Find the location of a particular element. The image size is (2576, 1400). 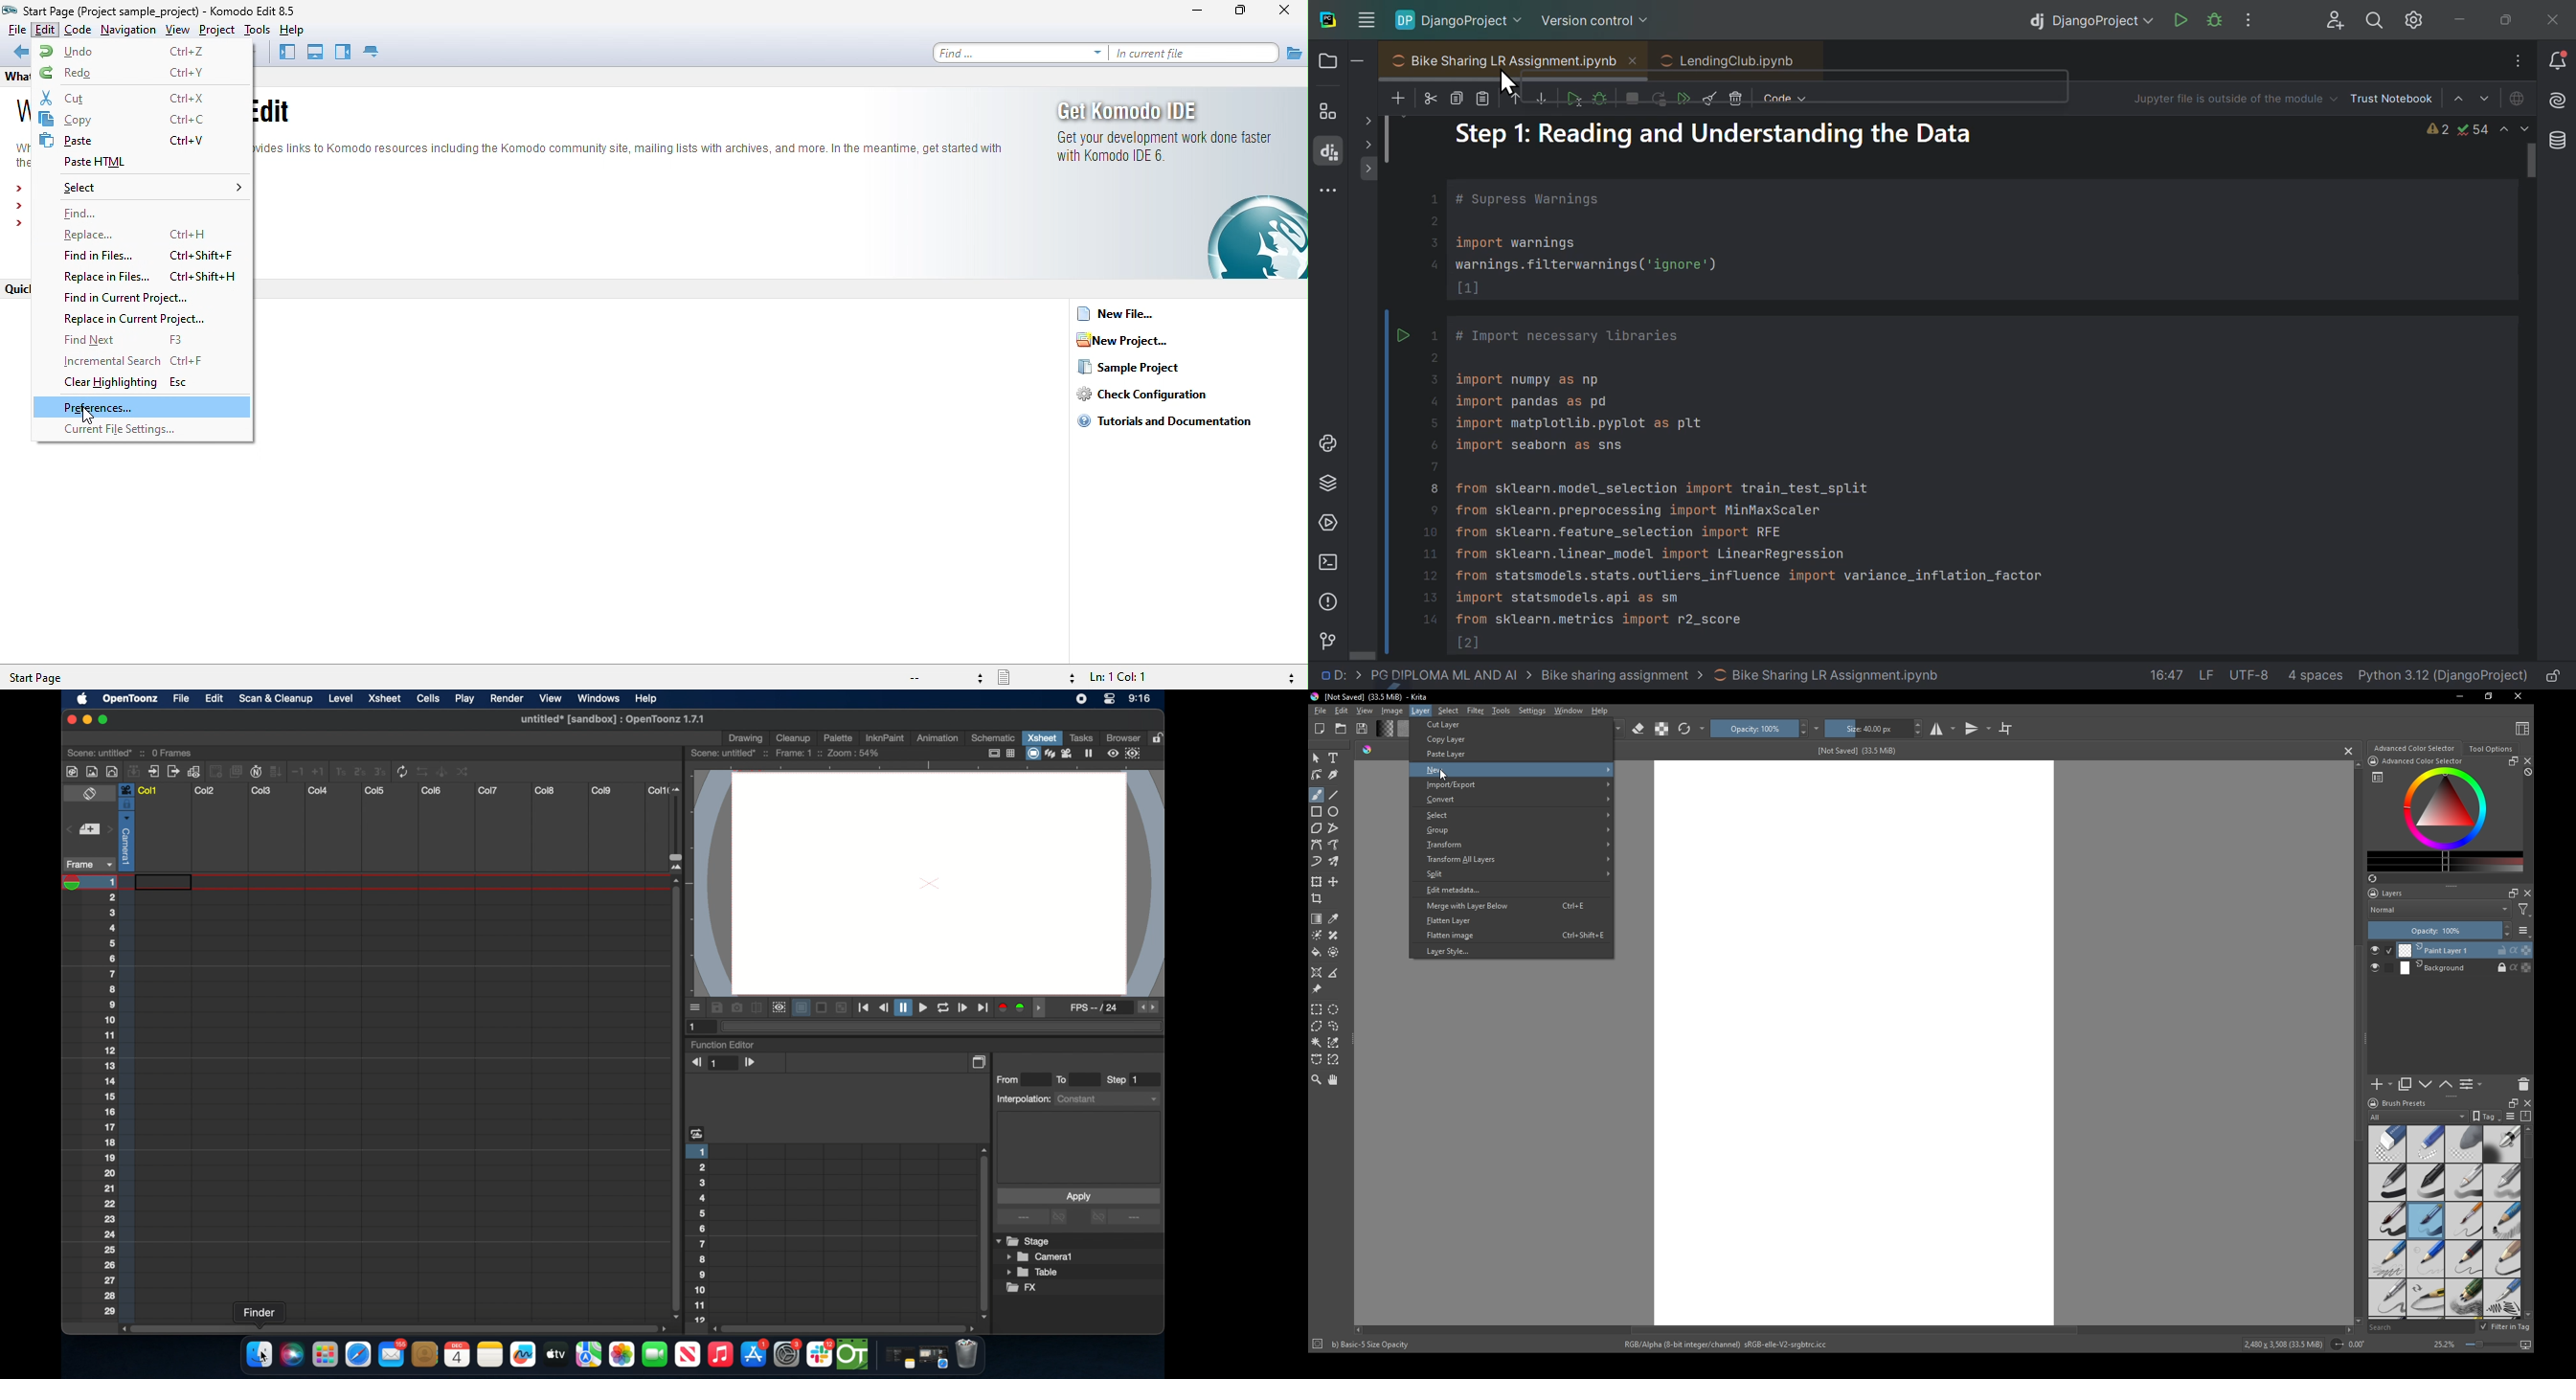

preferences is located at coordinates (146, 407).